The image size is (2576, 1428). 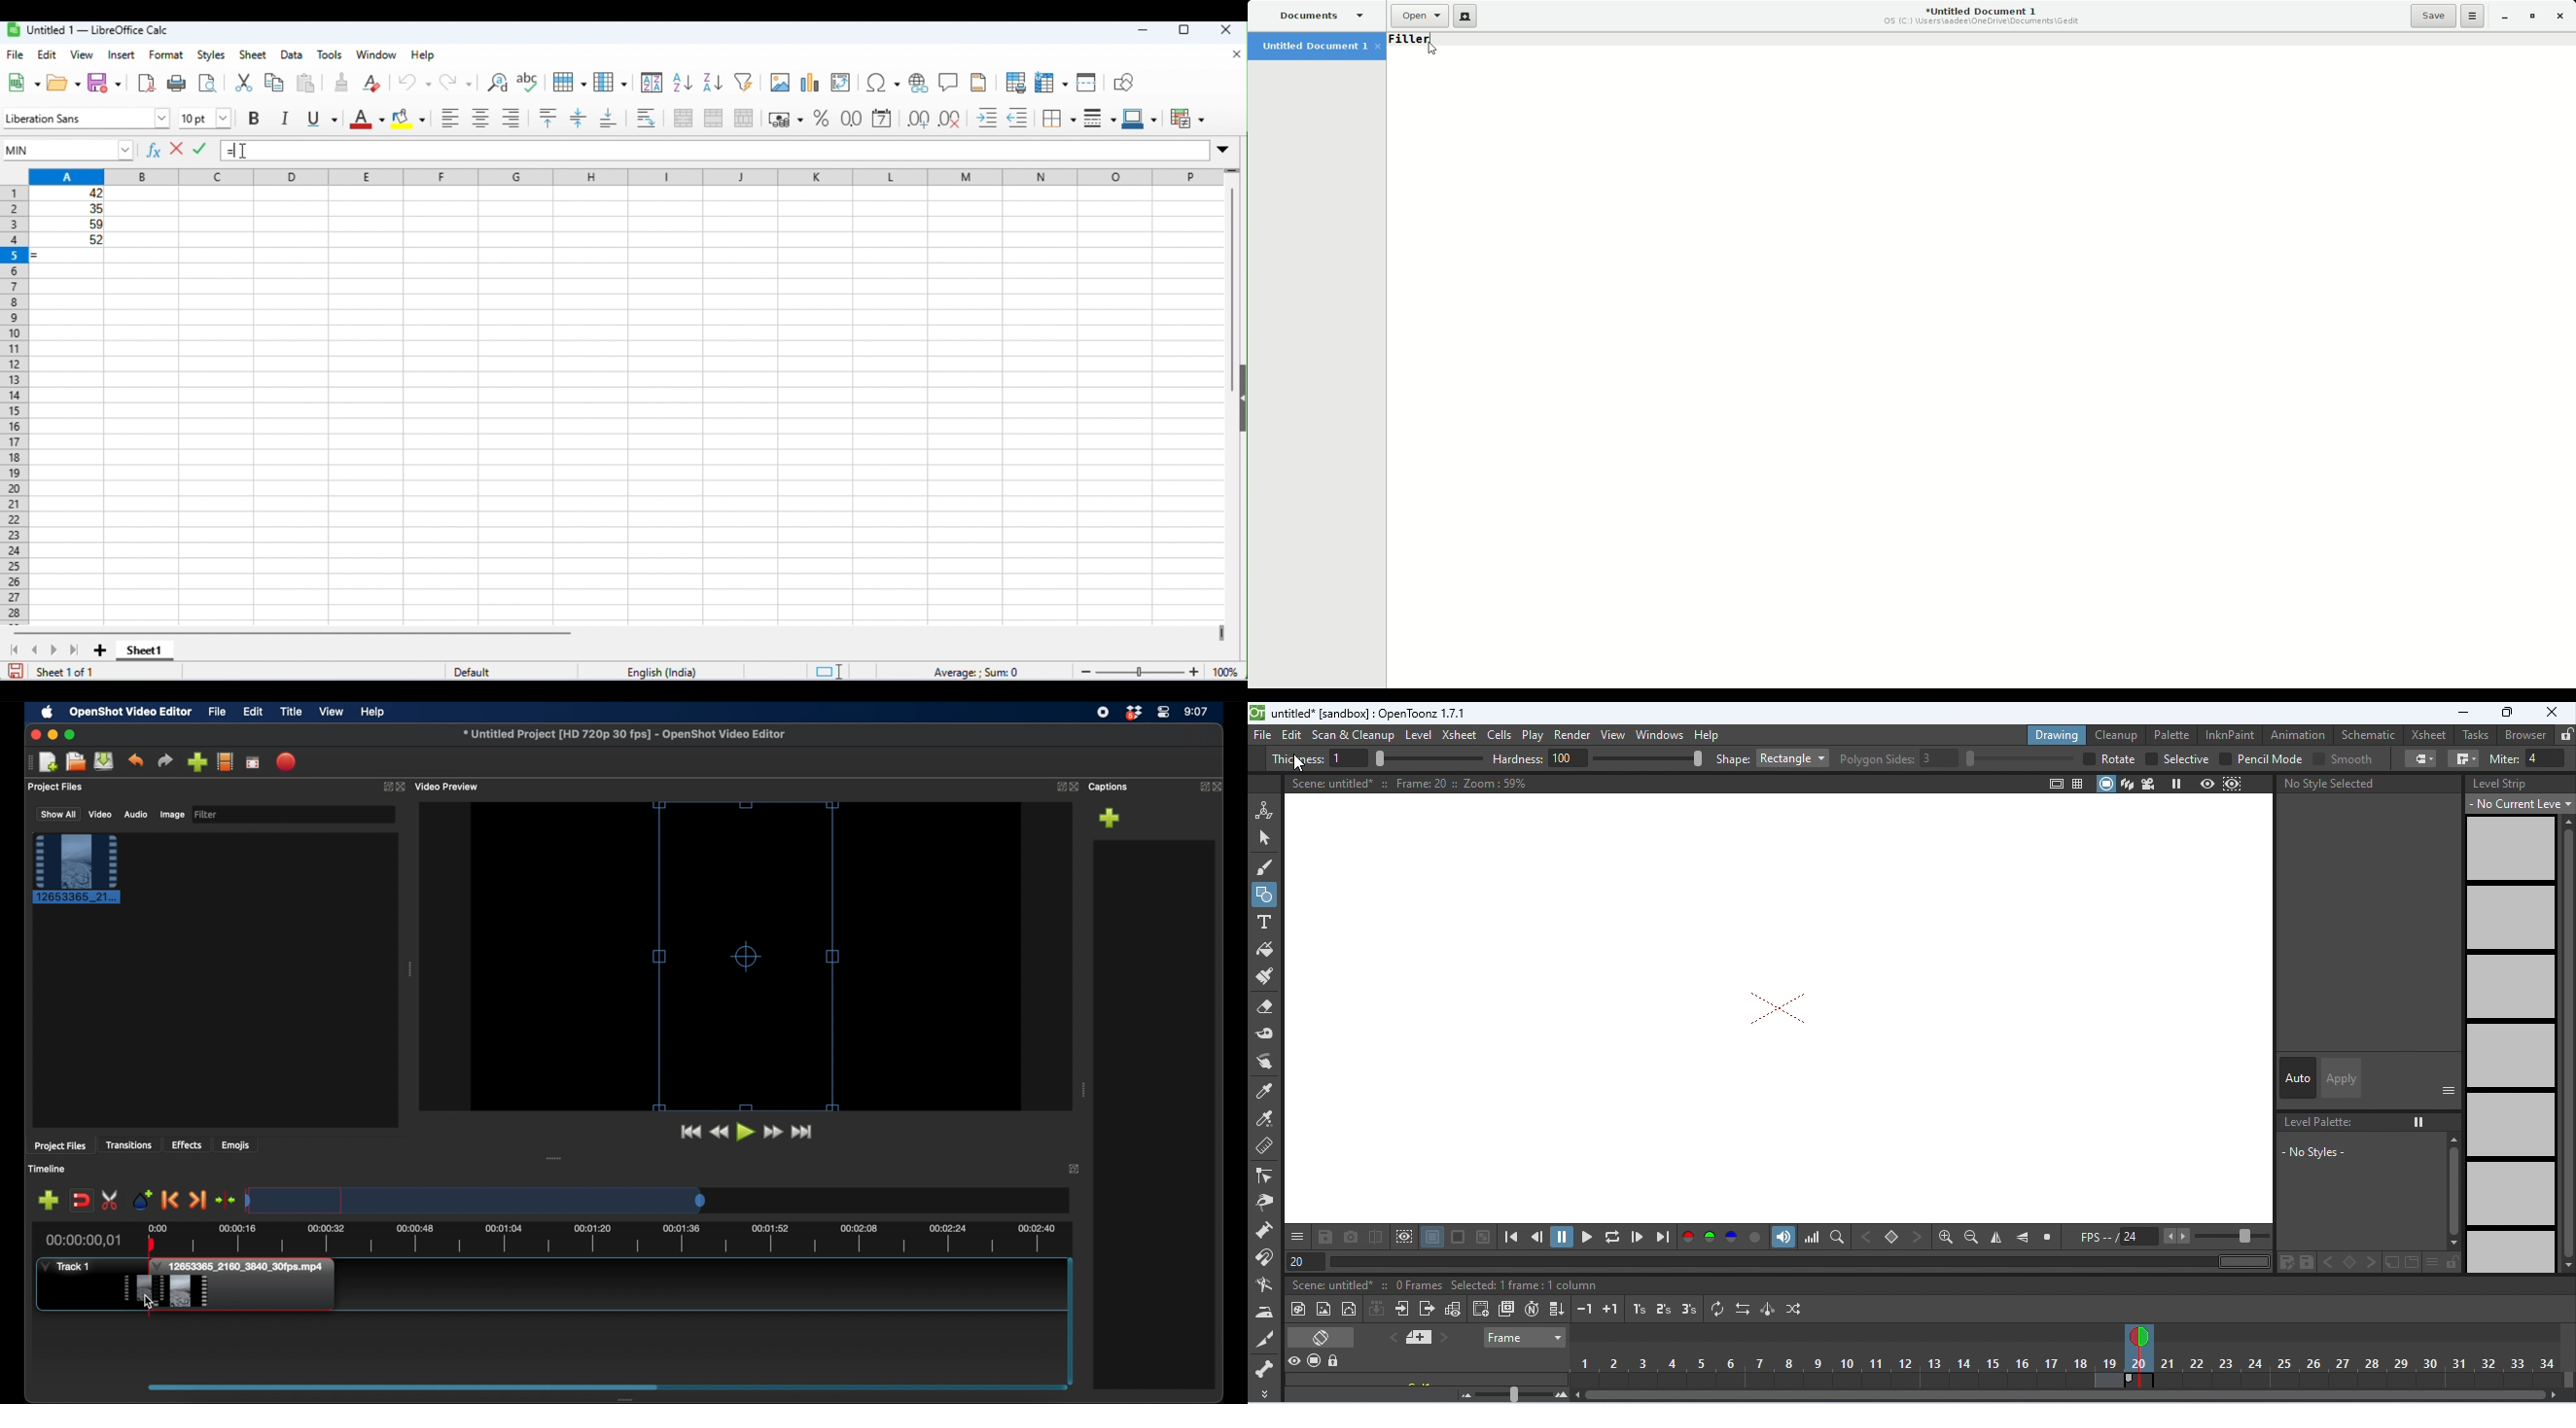 What do you see at coordinates (2206, 784) in the screenshot?
I see `preview` at bounding box center [2206, 784].